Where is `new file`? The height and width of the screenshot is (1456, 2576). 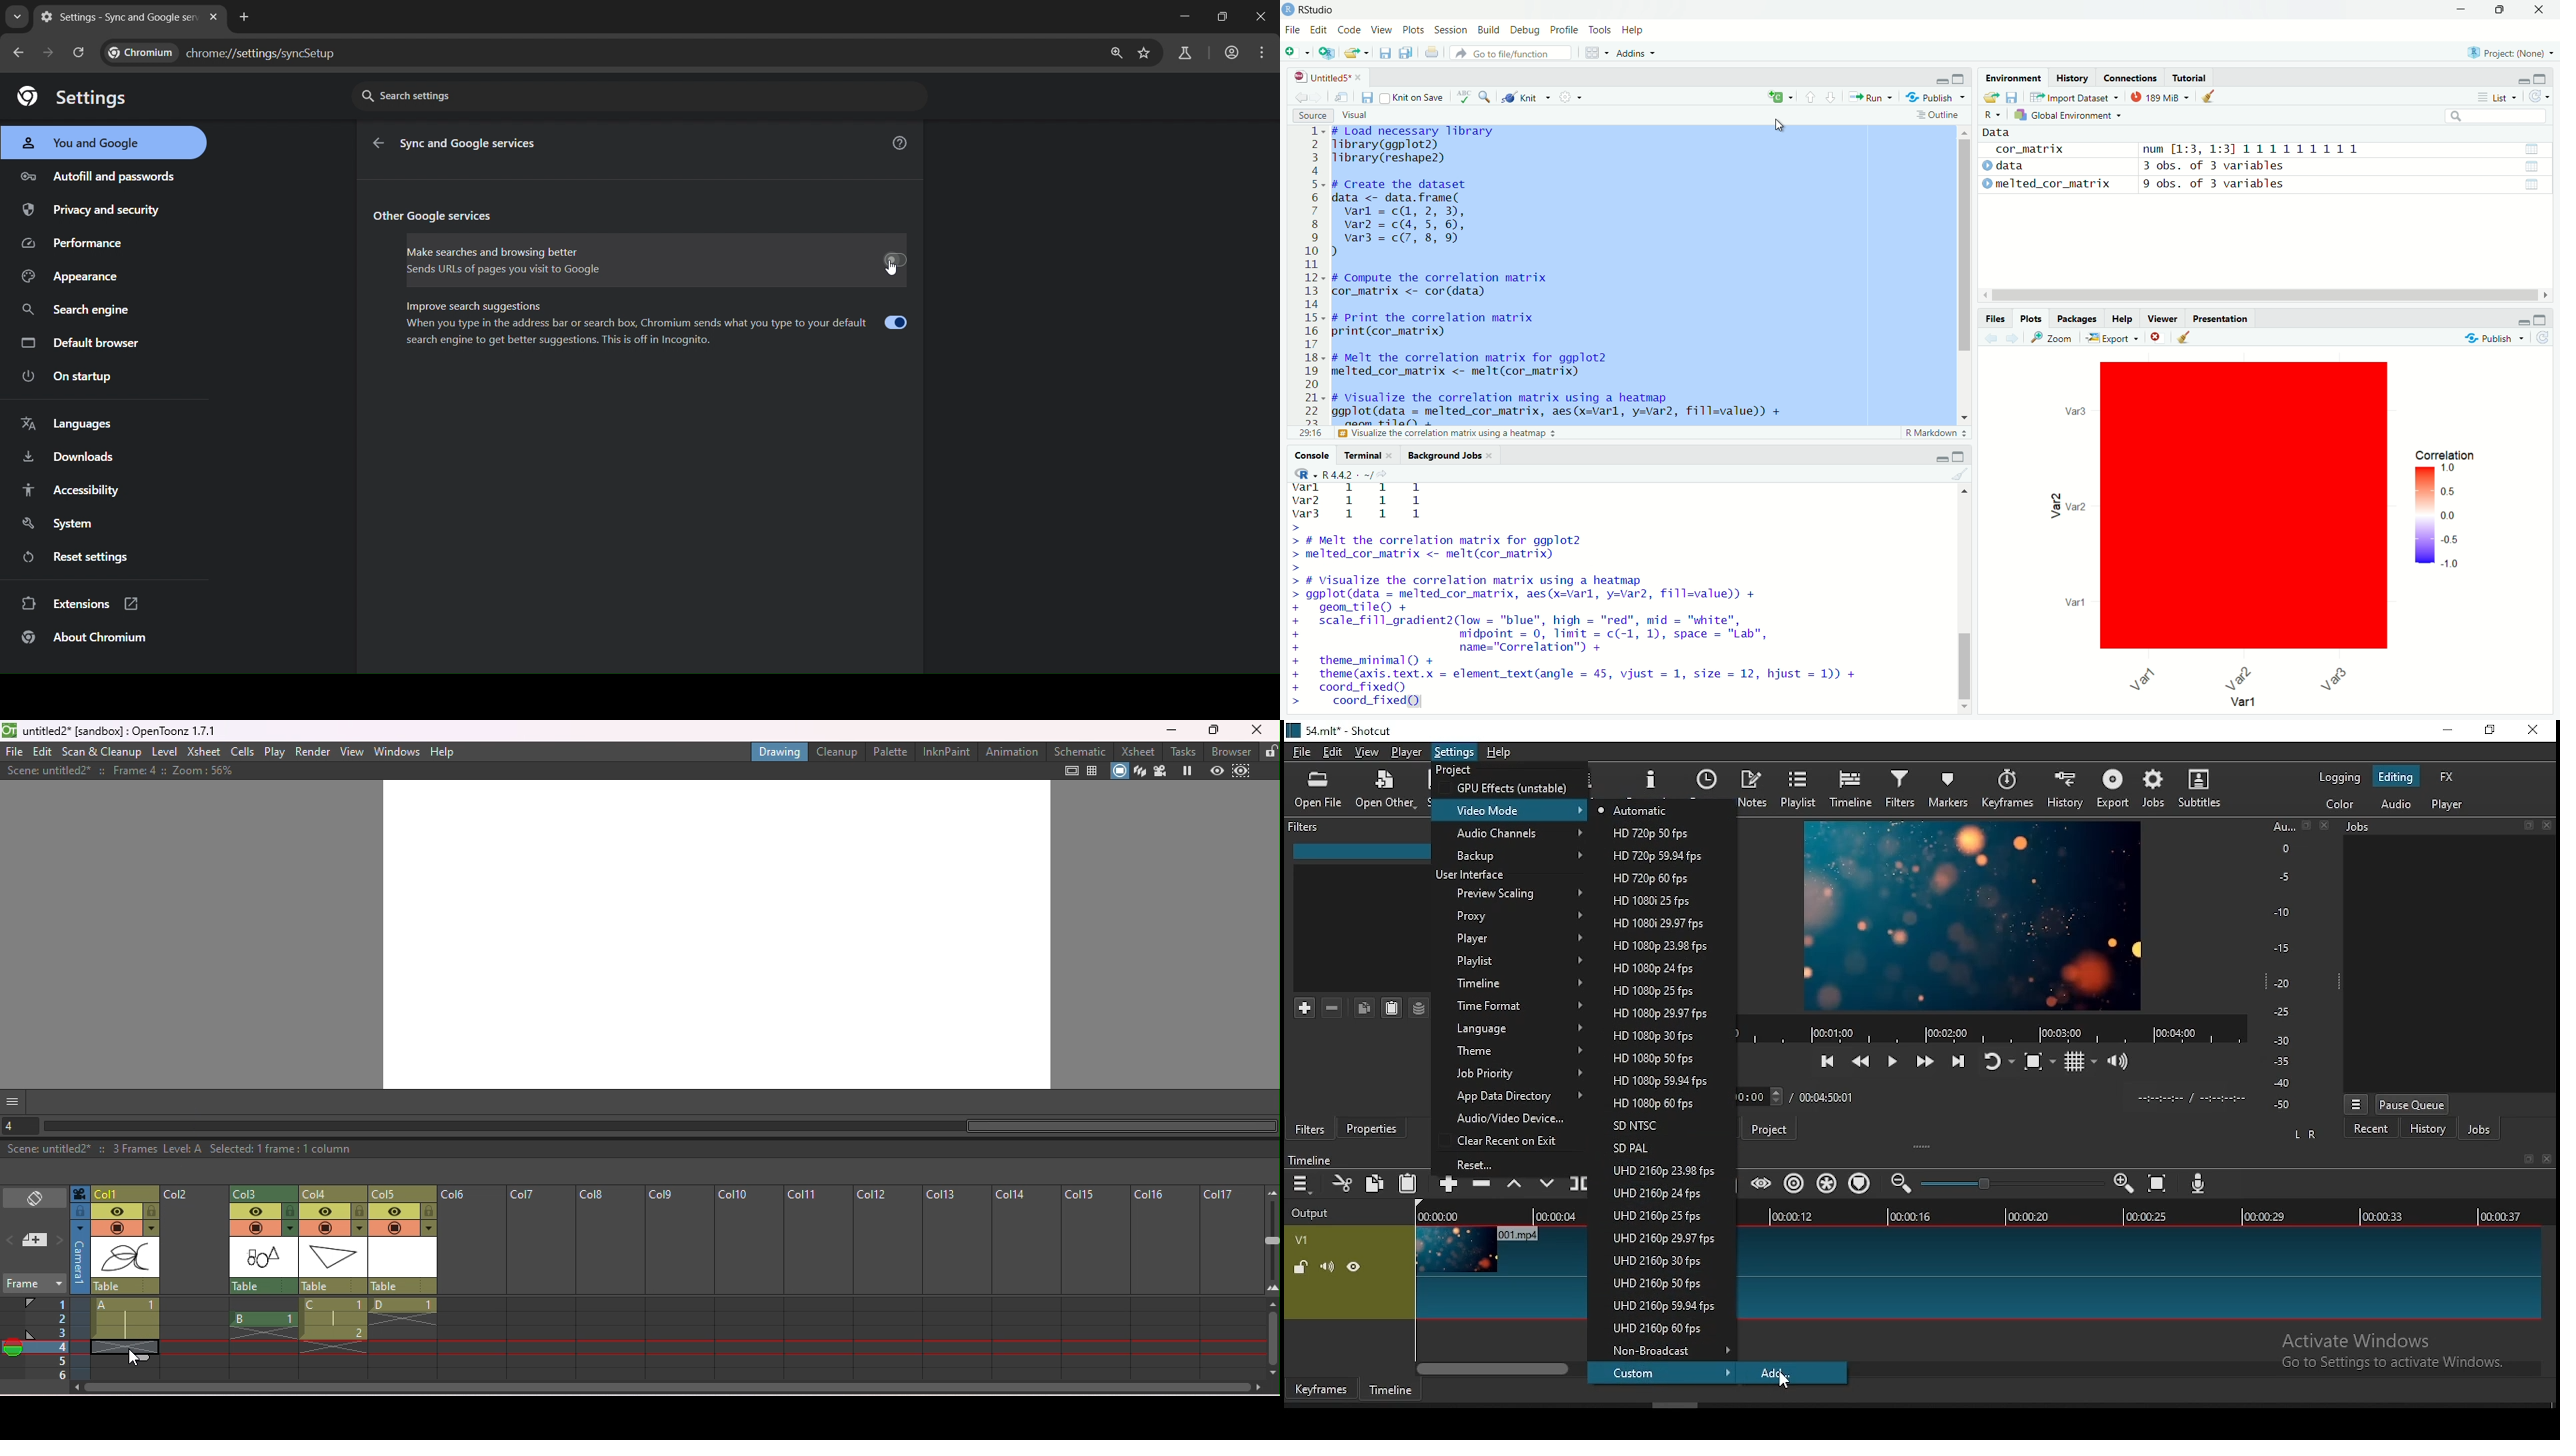
new file is located at coordinates (1293, 53).